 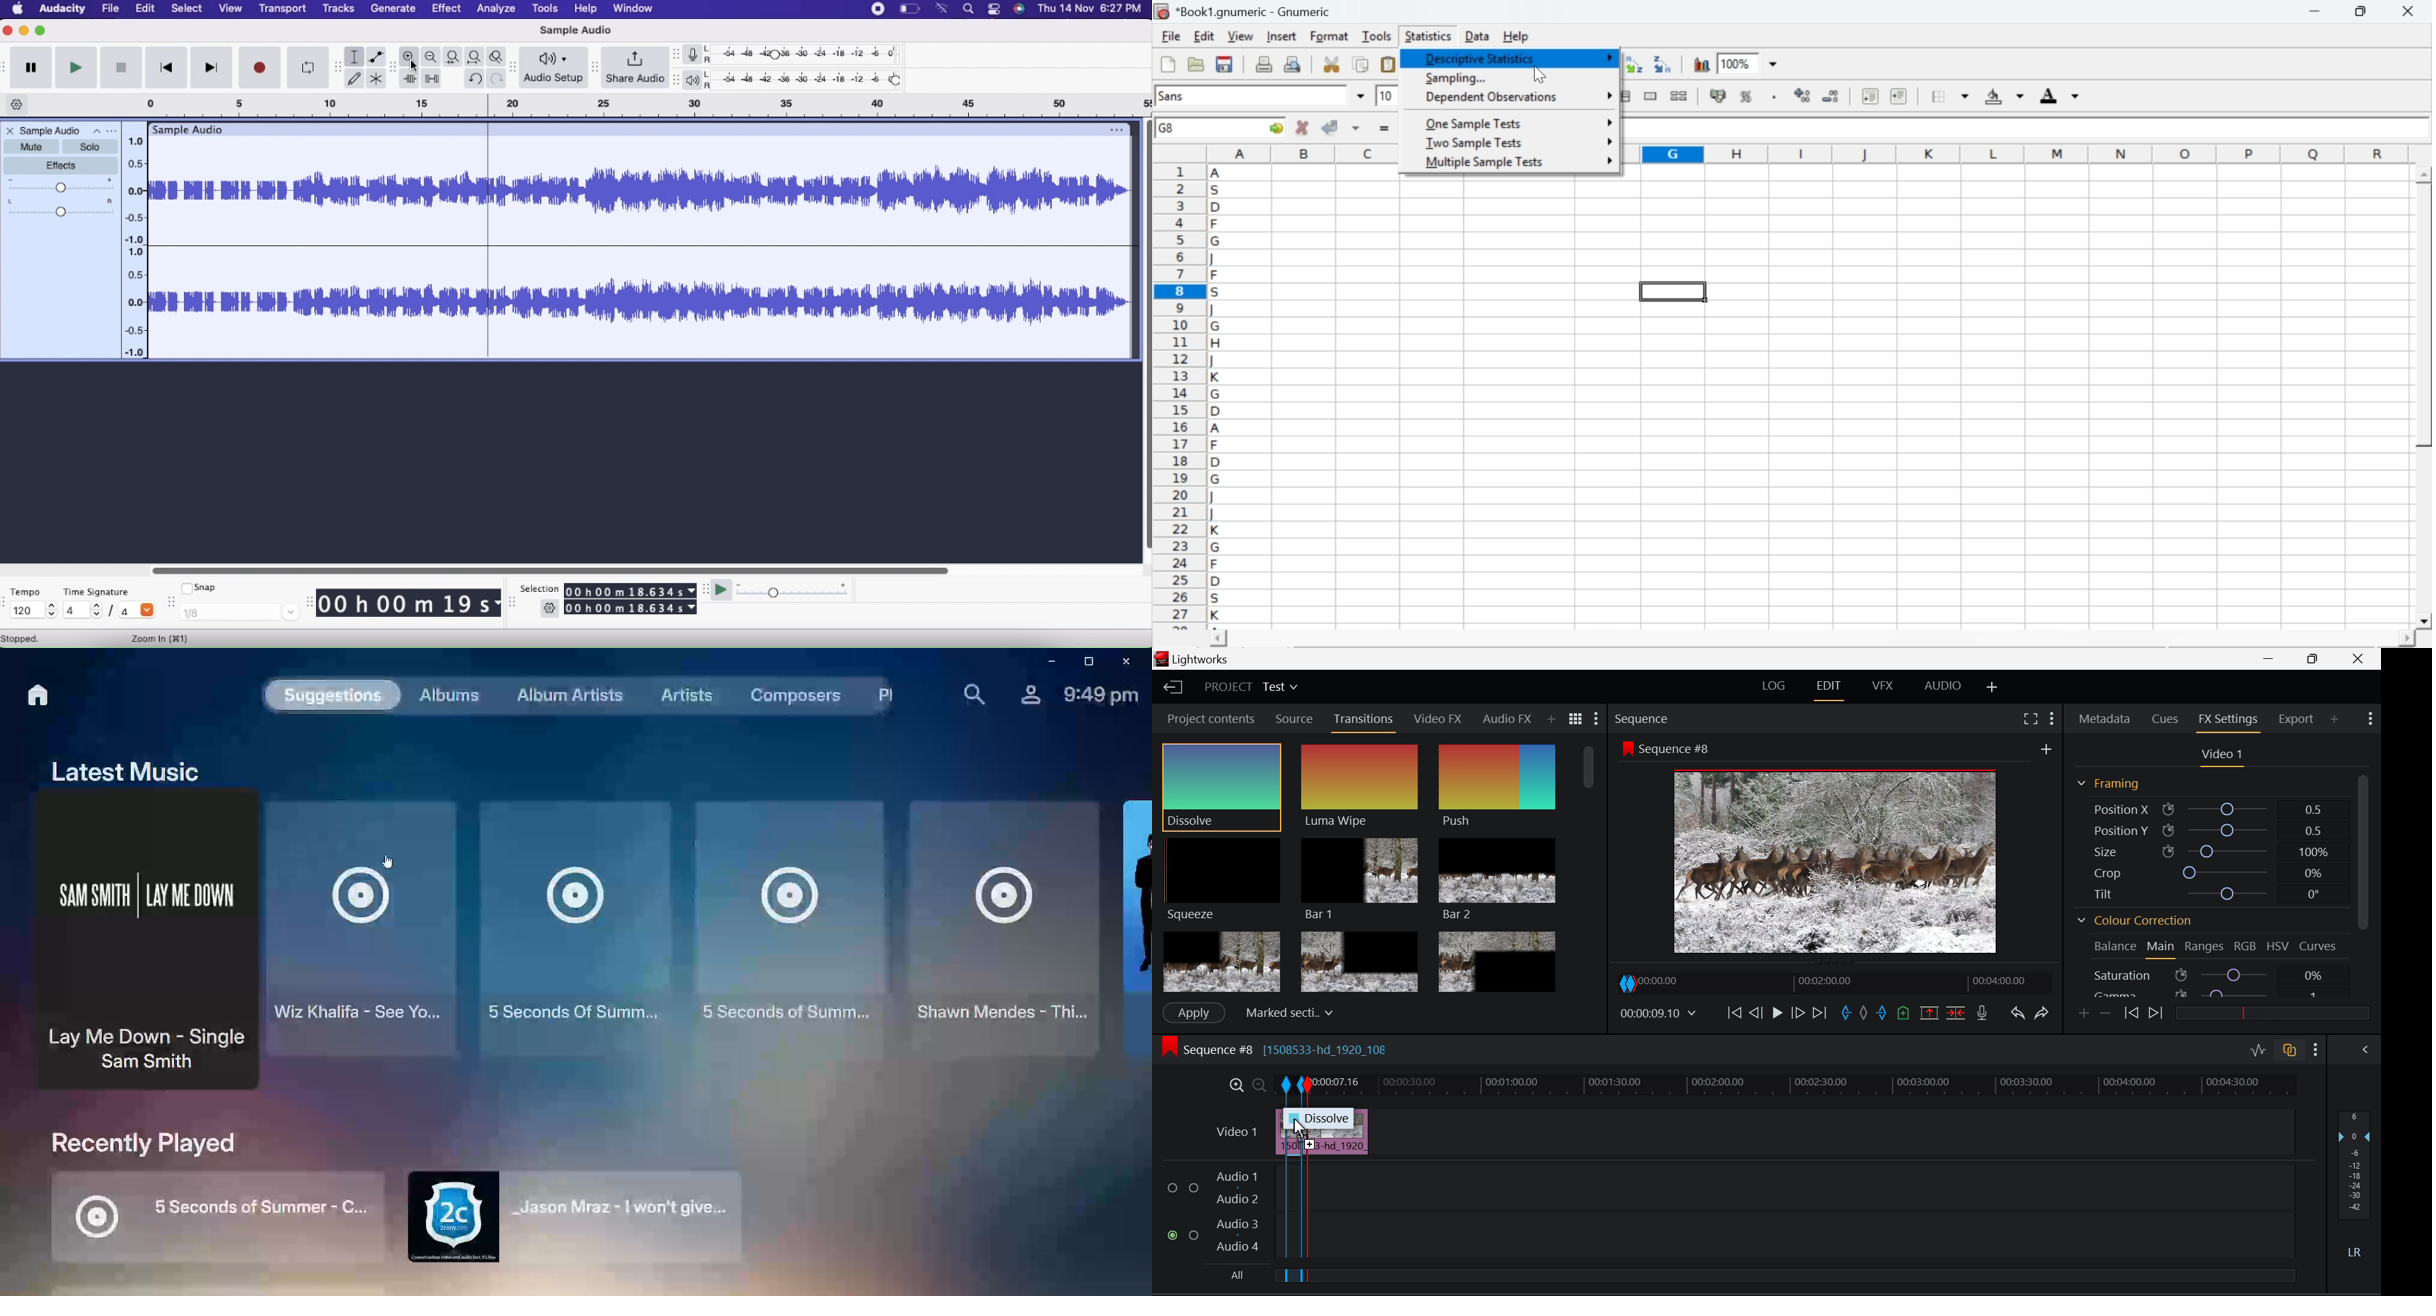 I want to click on open, so click(x=1194, y=64).